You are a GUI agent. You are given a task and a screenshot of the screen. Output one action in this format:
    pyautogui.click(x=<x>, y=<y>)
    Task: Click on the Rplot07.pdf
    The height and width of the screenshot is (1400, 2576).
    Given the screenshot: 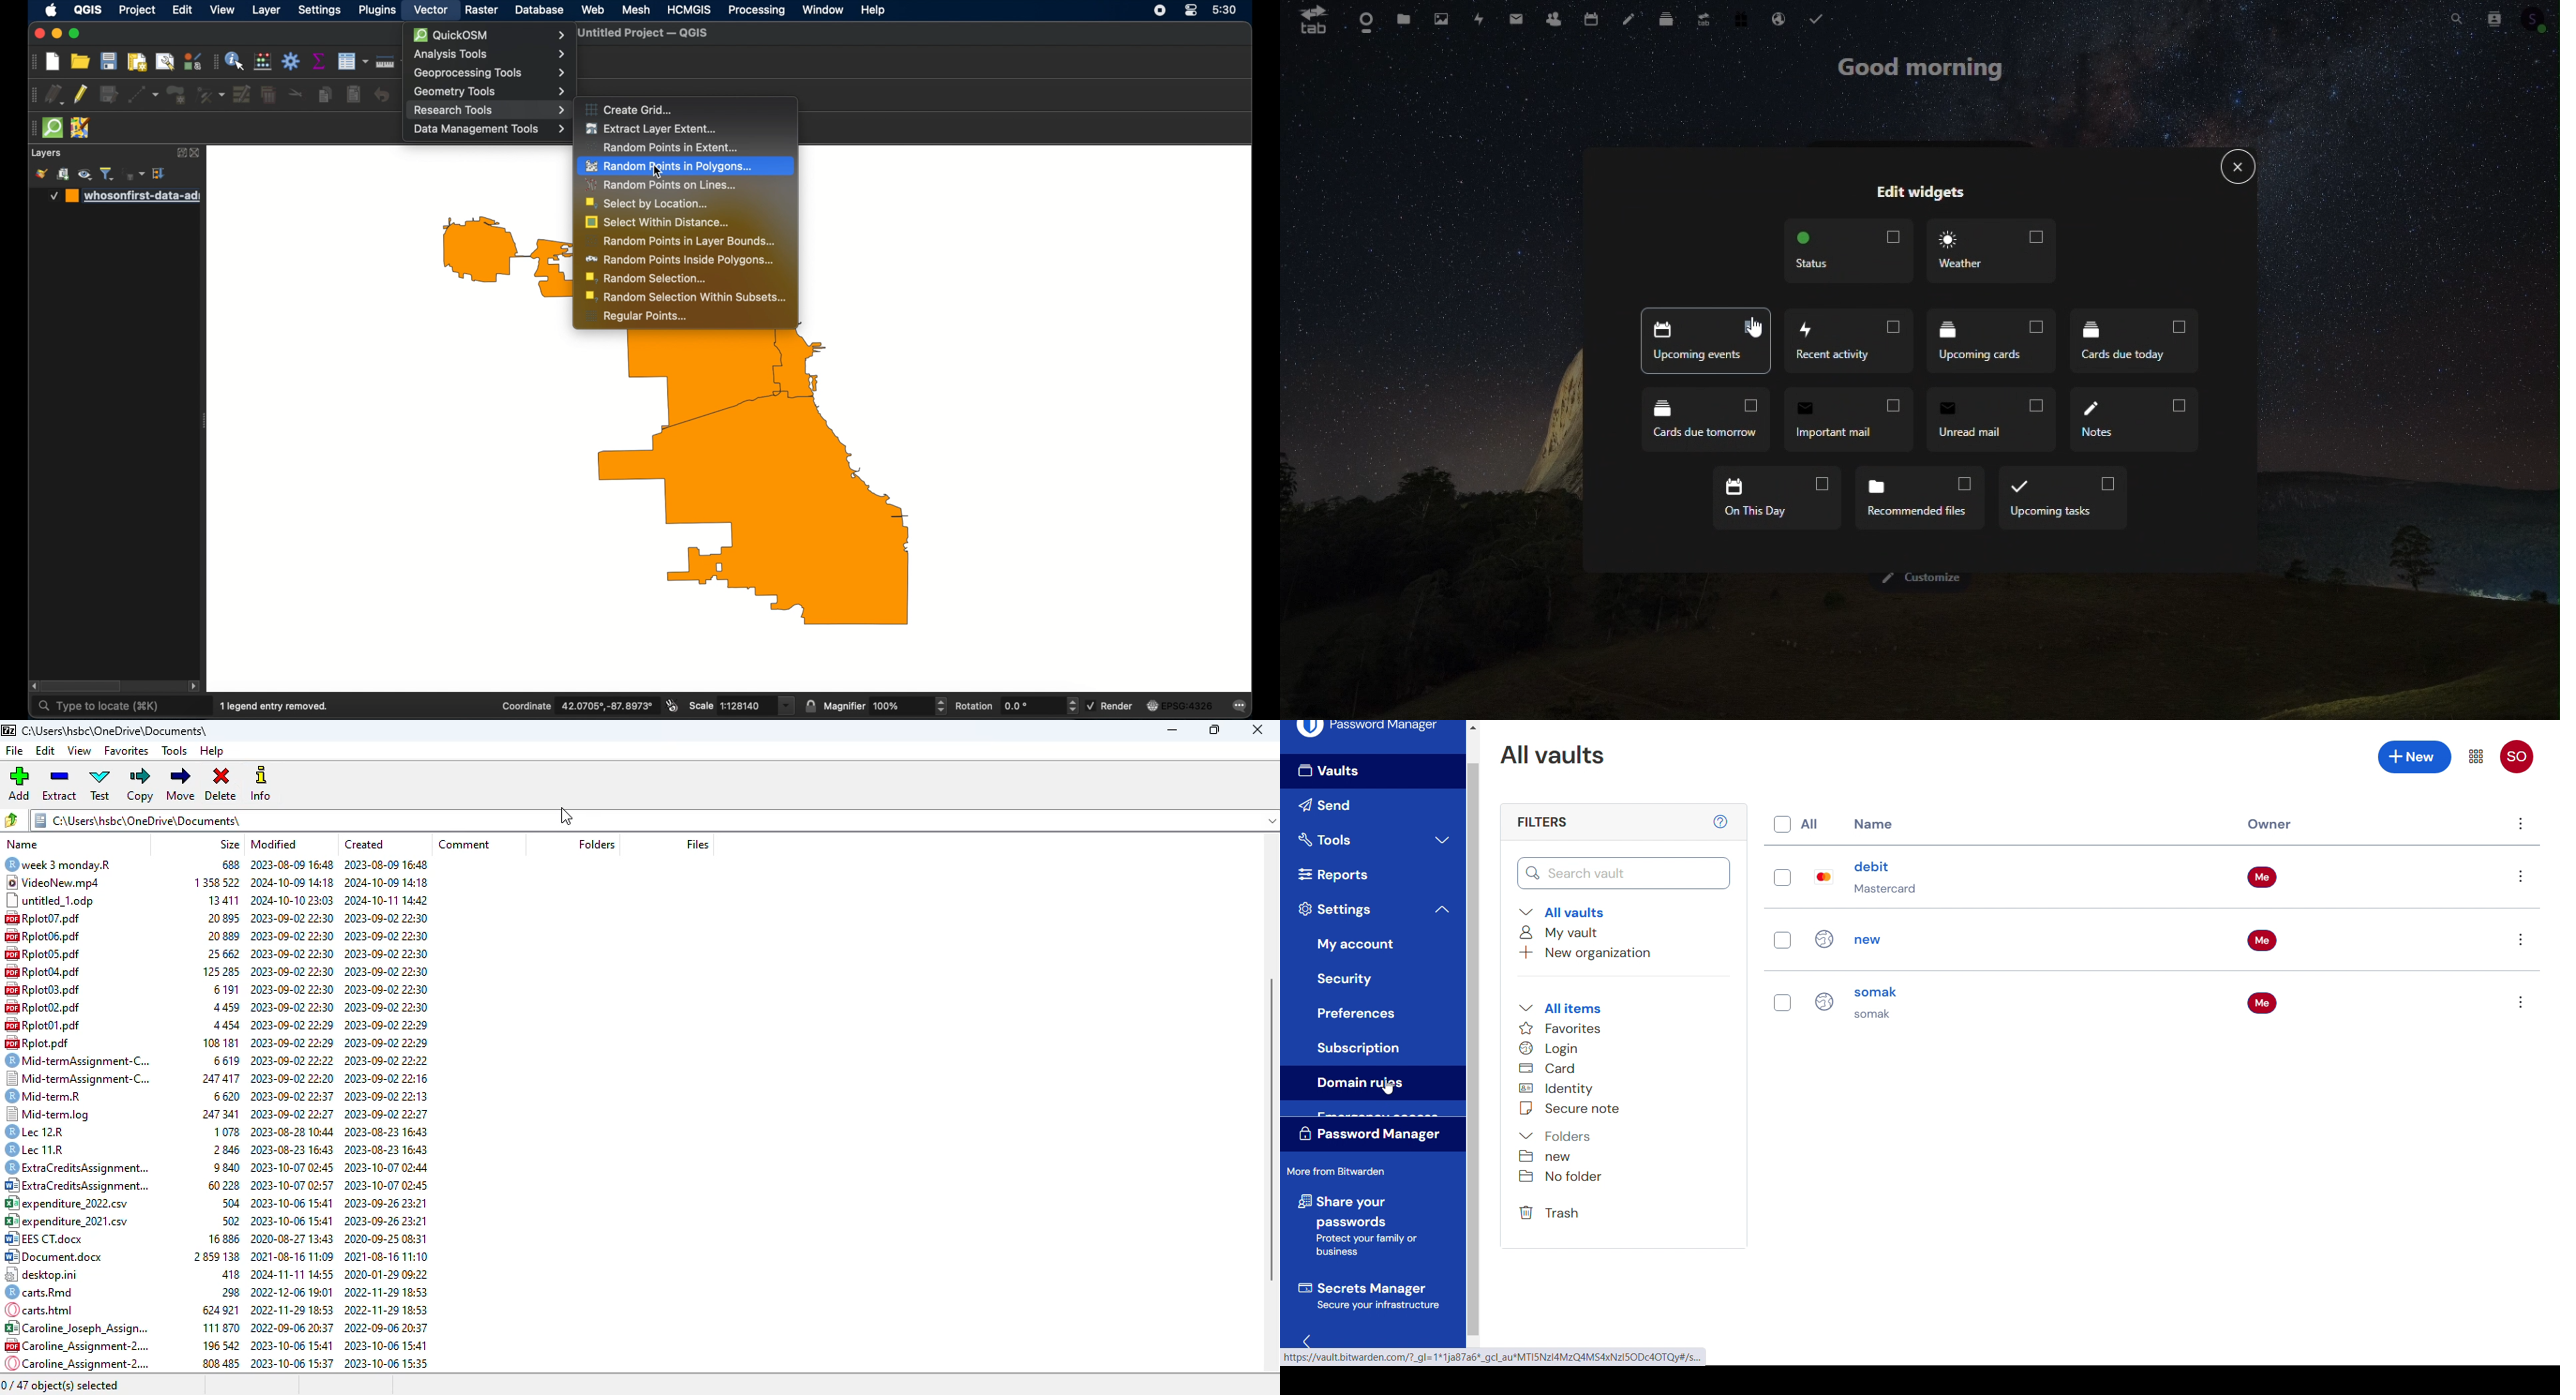 What is the action you would take?
    pyautogui.click(x=51, y=918)
    